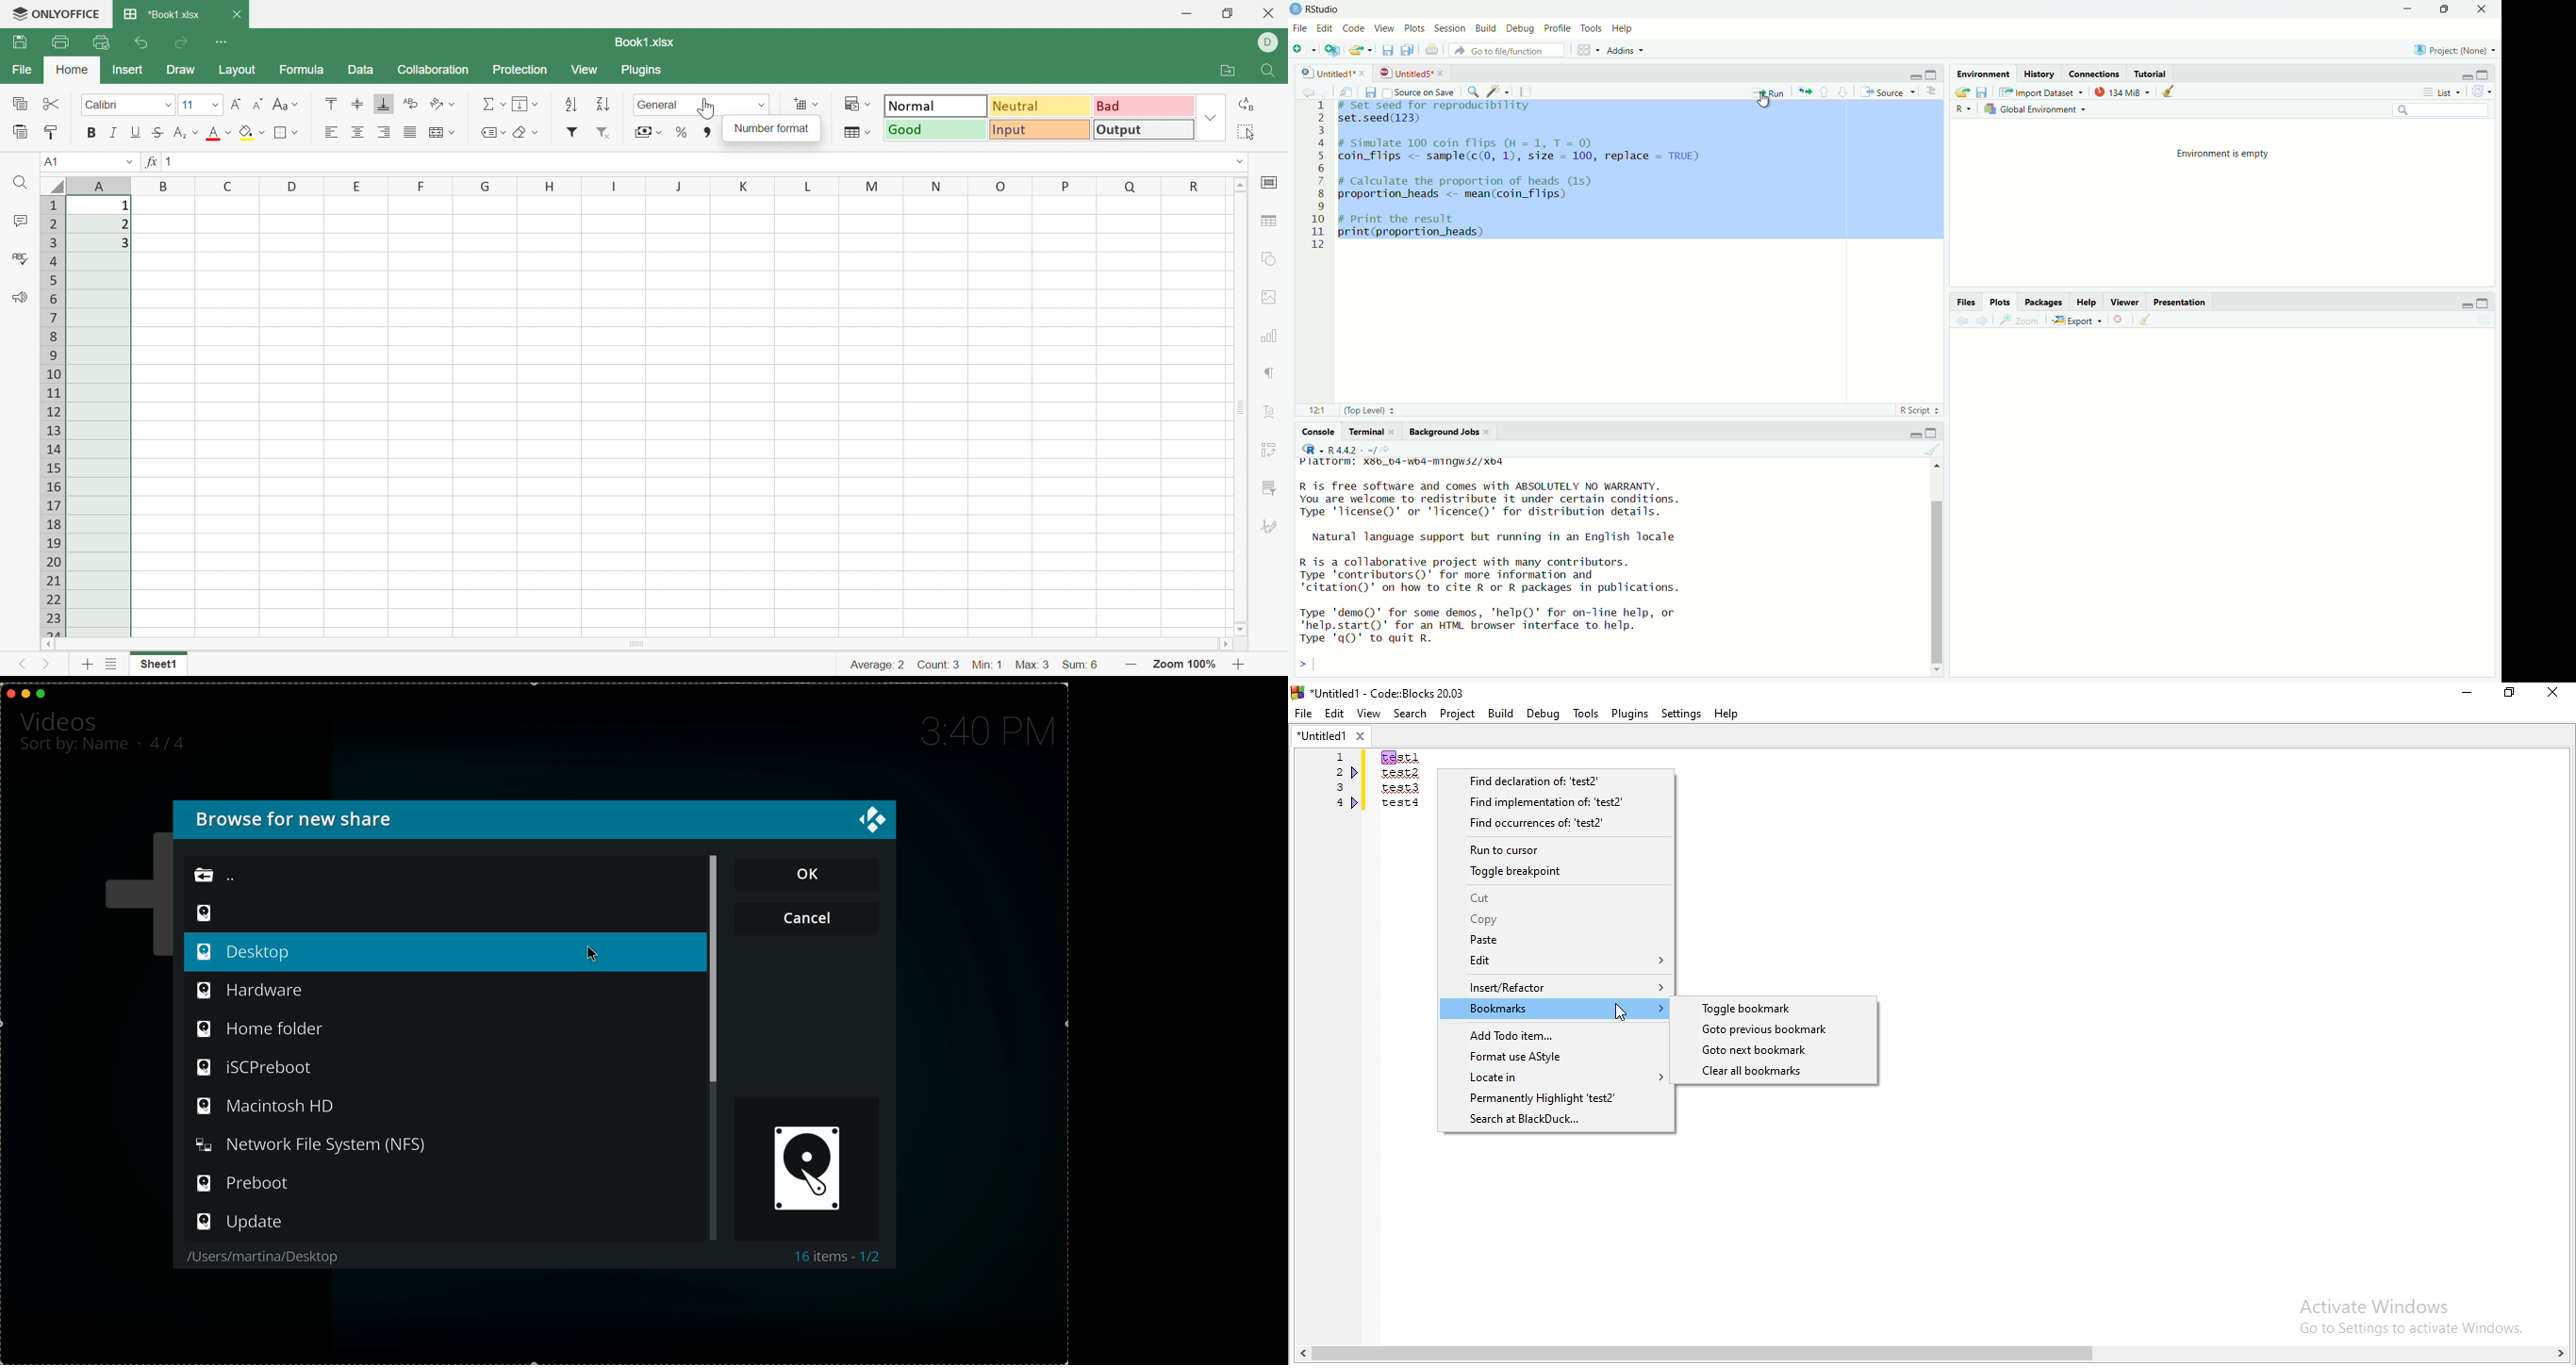 This screenshot has height=1372, width=2576. I want to click on R 4.4.2 . ~/, so click(1355, 450).